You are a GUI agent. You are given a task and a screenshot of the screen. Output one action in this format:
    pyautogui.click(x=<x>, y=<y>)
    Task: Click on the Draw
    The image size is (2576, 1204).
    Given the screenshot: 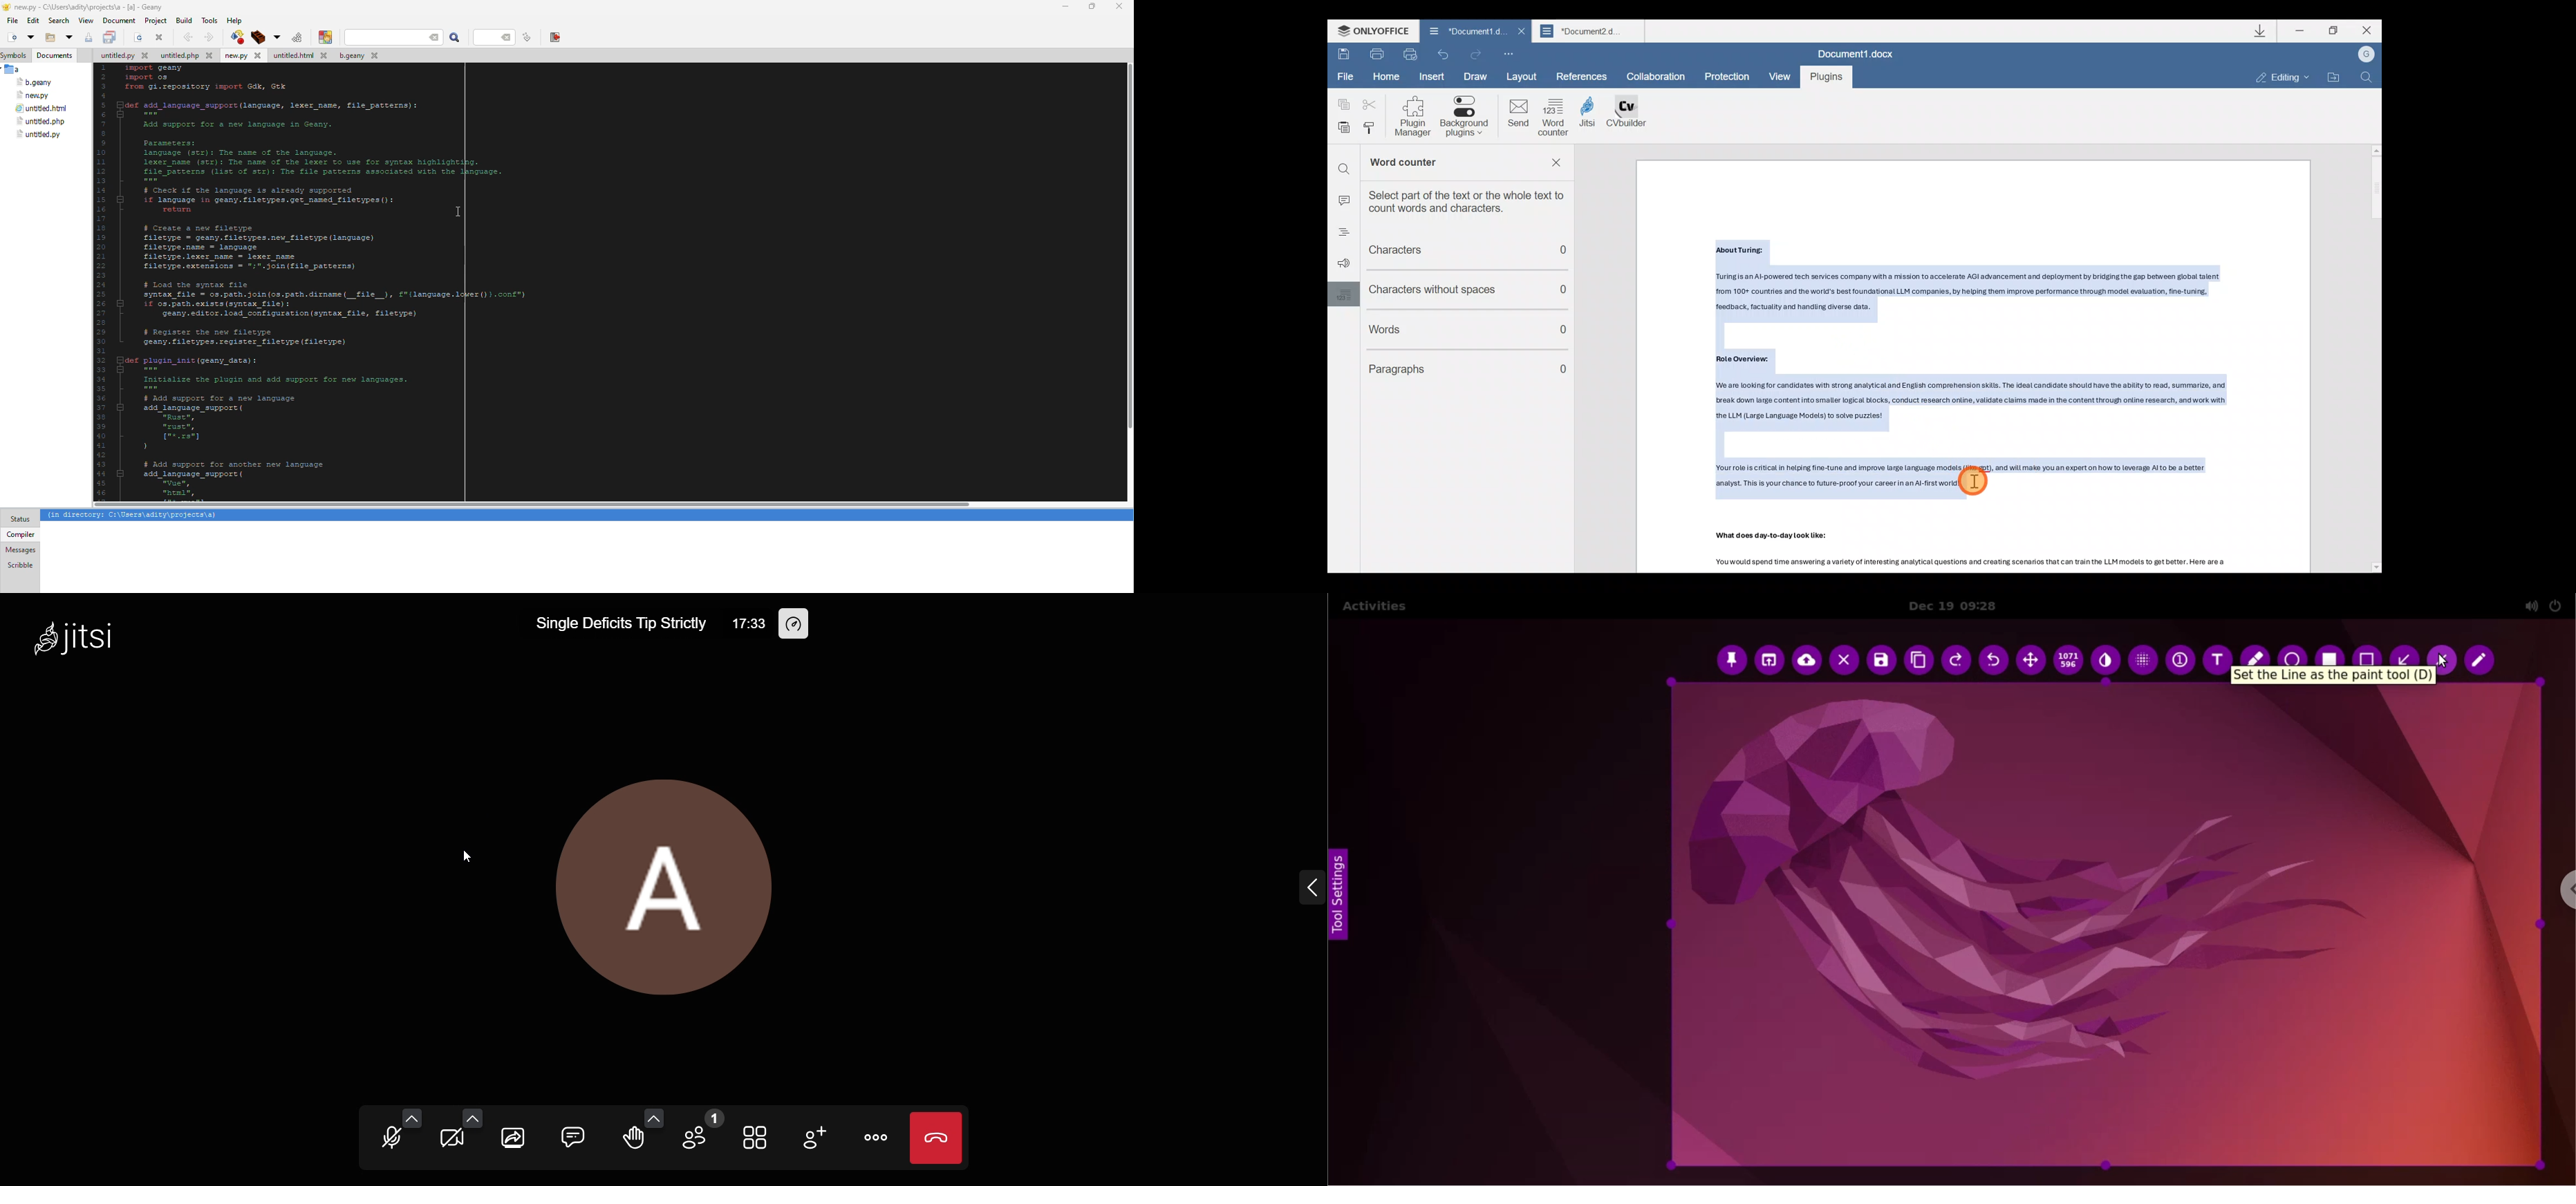 What is the action you would take?
    pyautogui.click(x=1476, y=77)
    